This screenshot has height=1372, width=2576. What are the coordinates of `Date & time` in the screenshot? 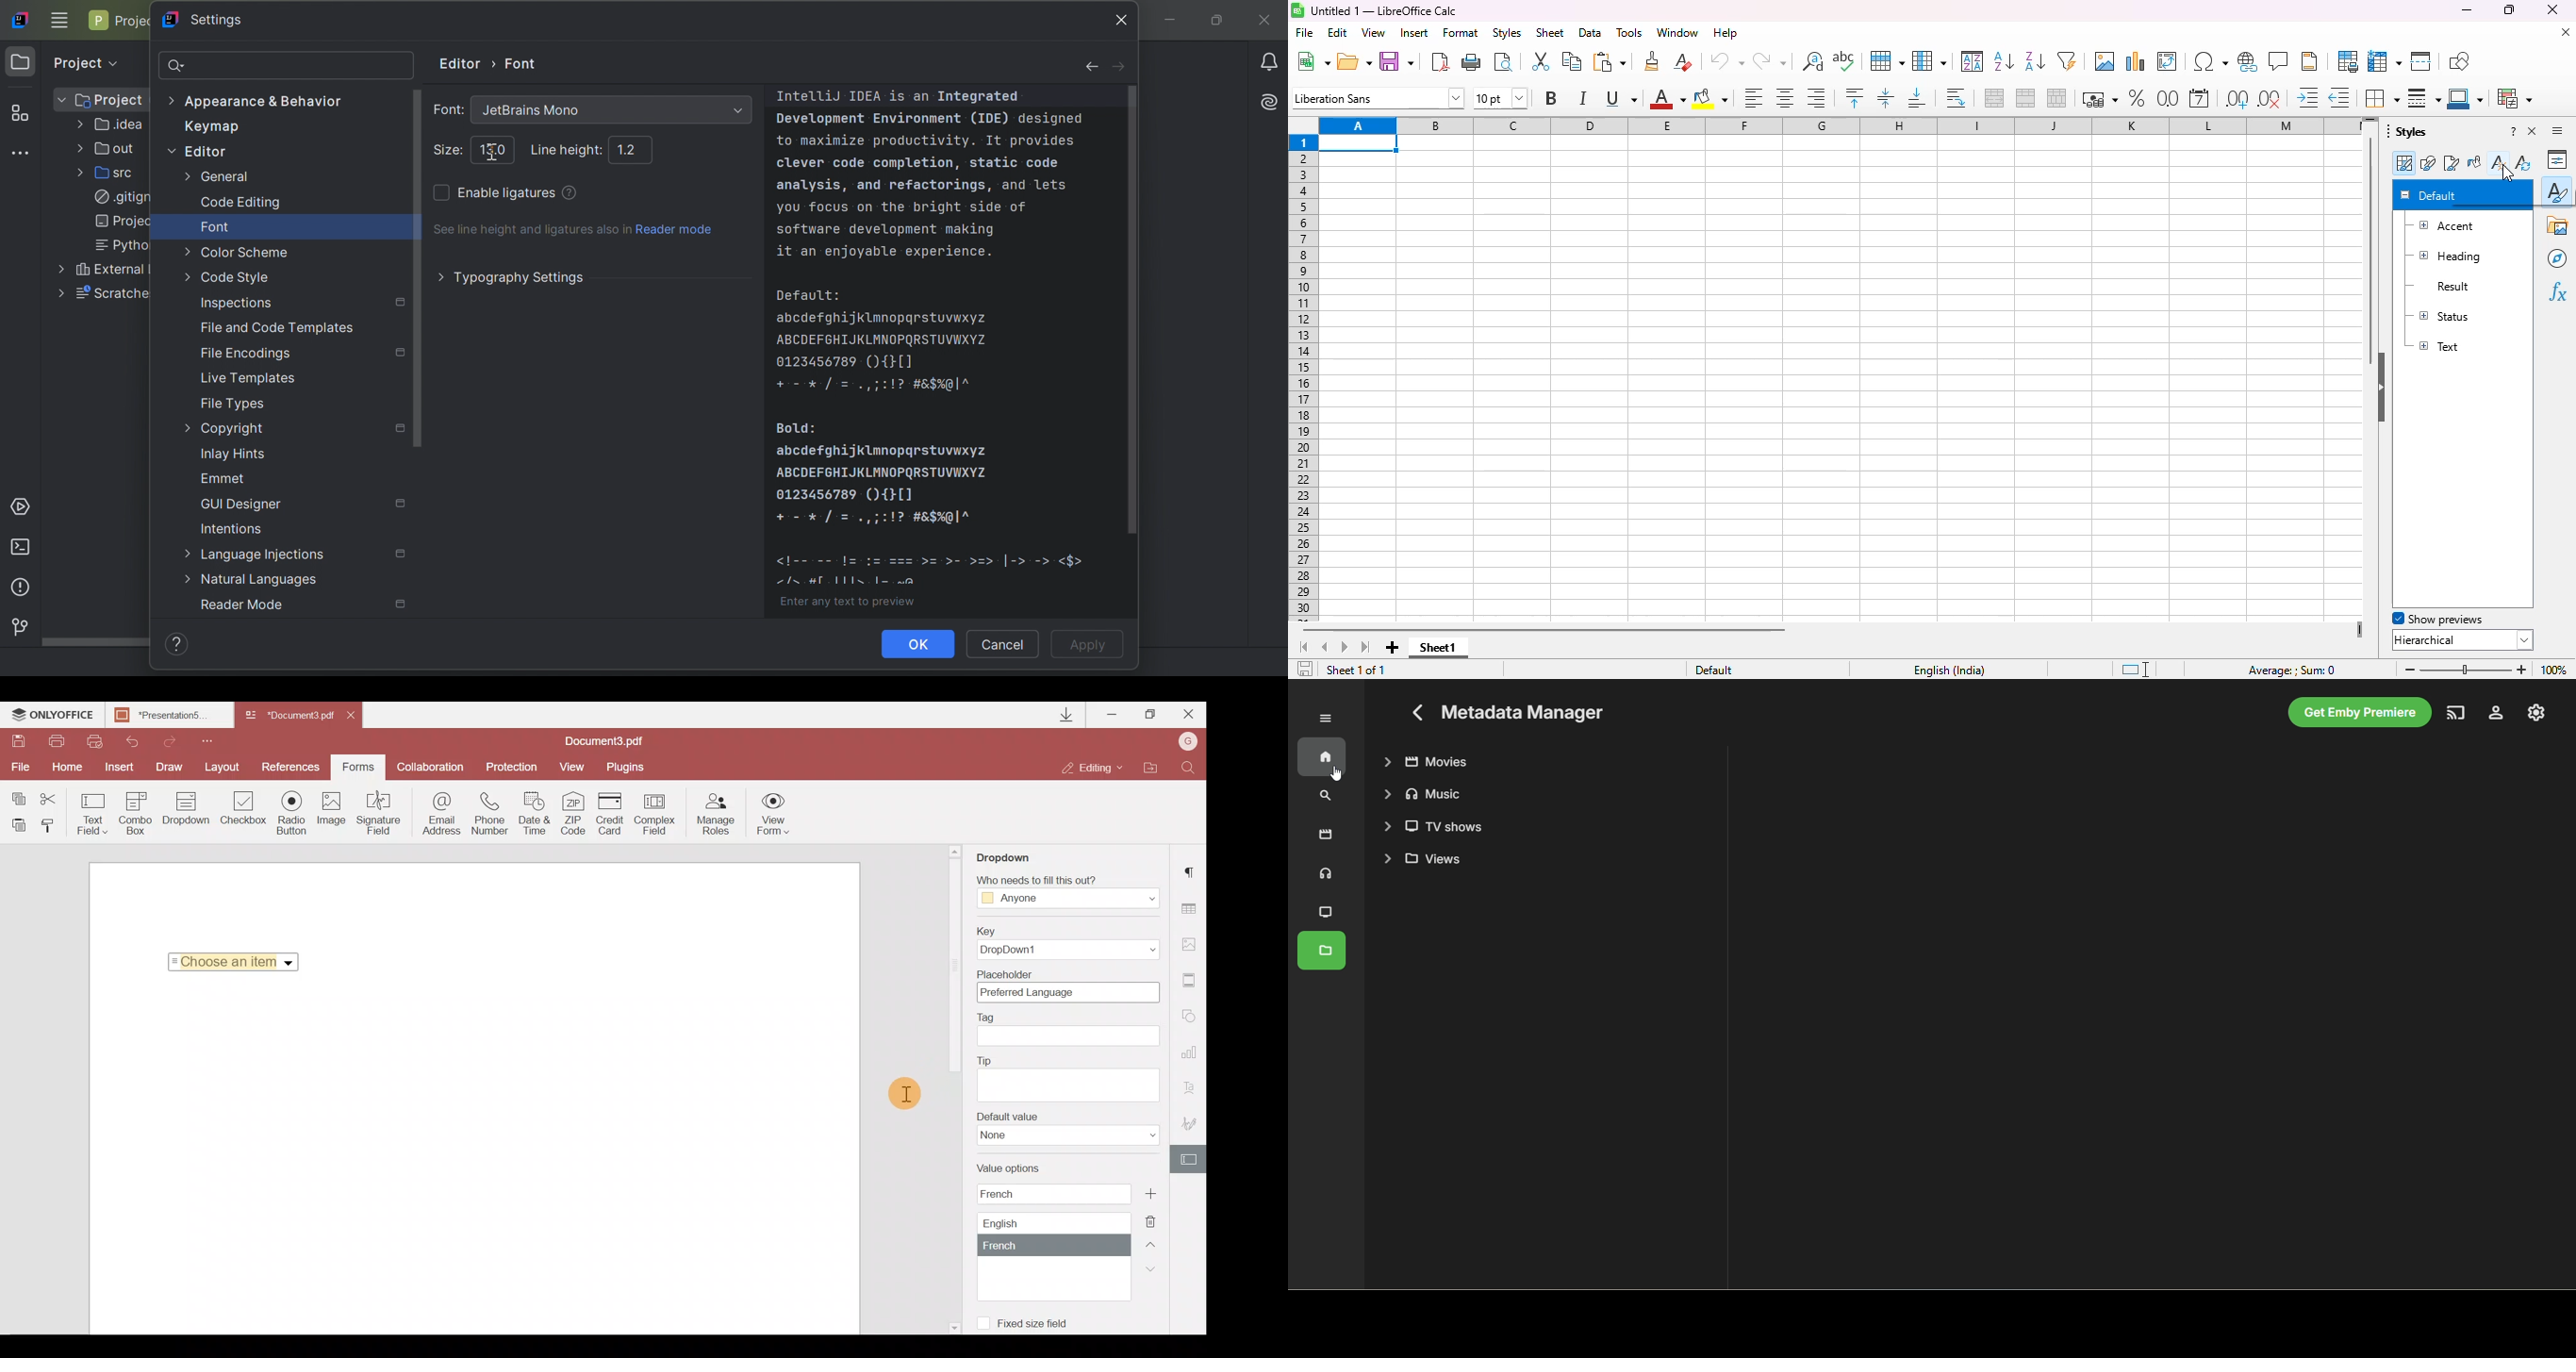 It's located at (536, 815).